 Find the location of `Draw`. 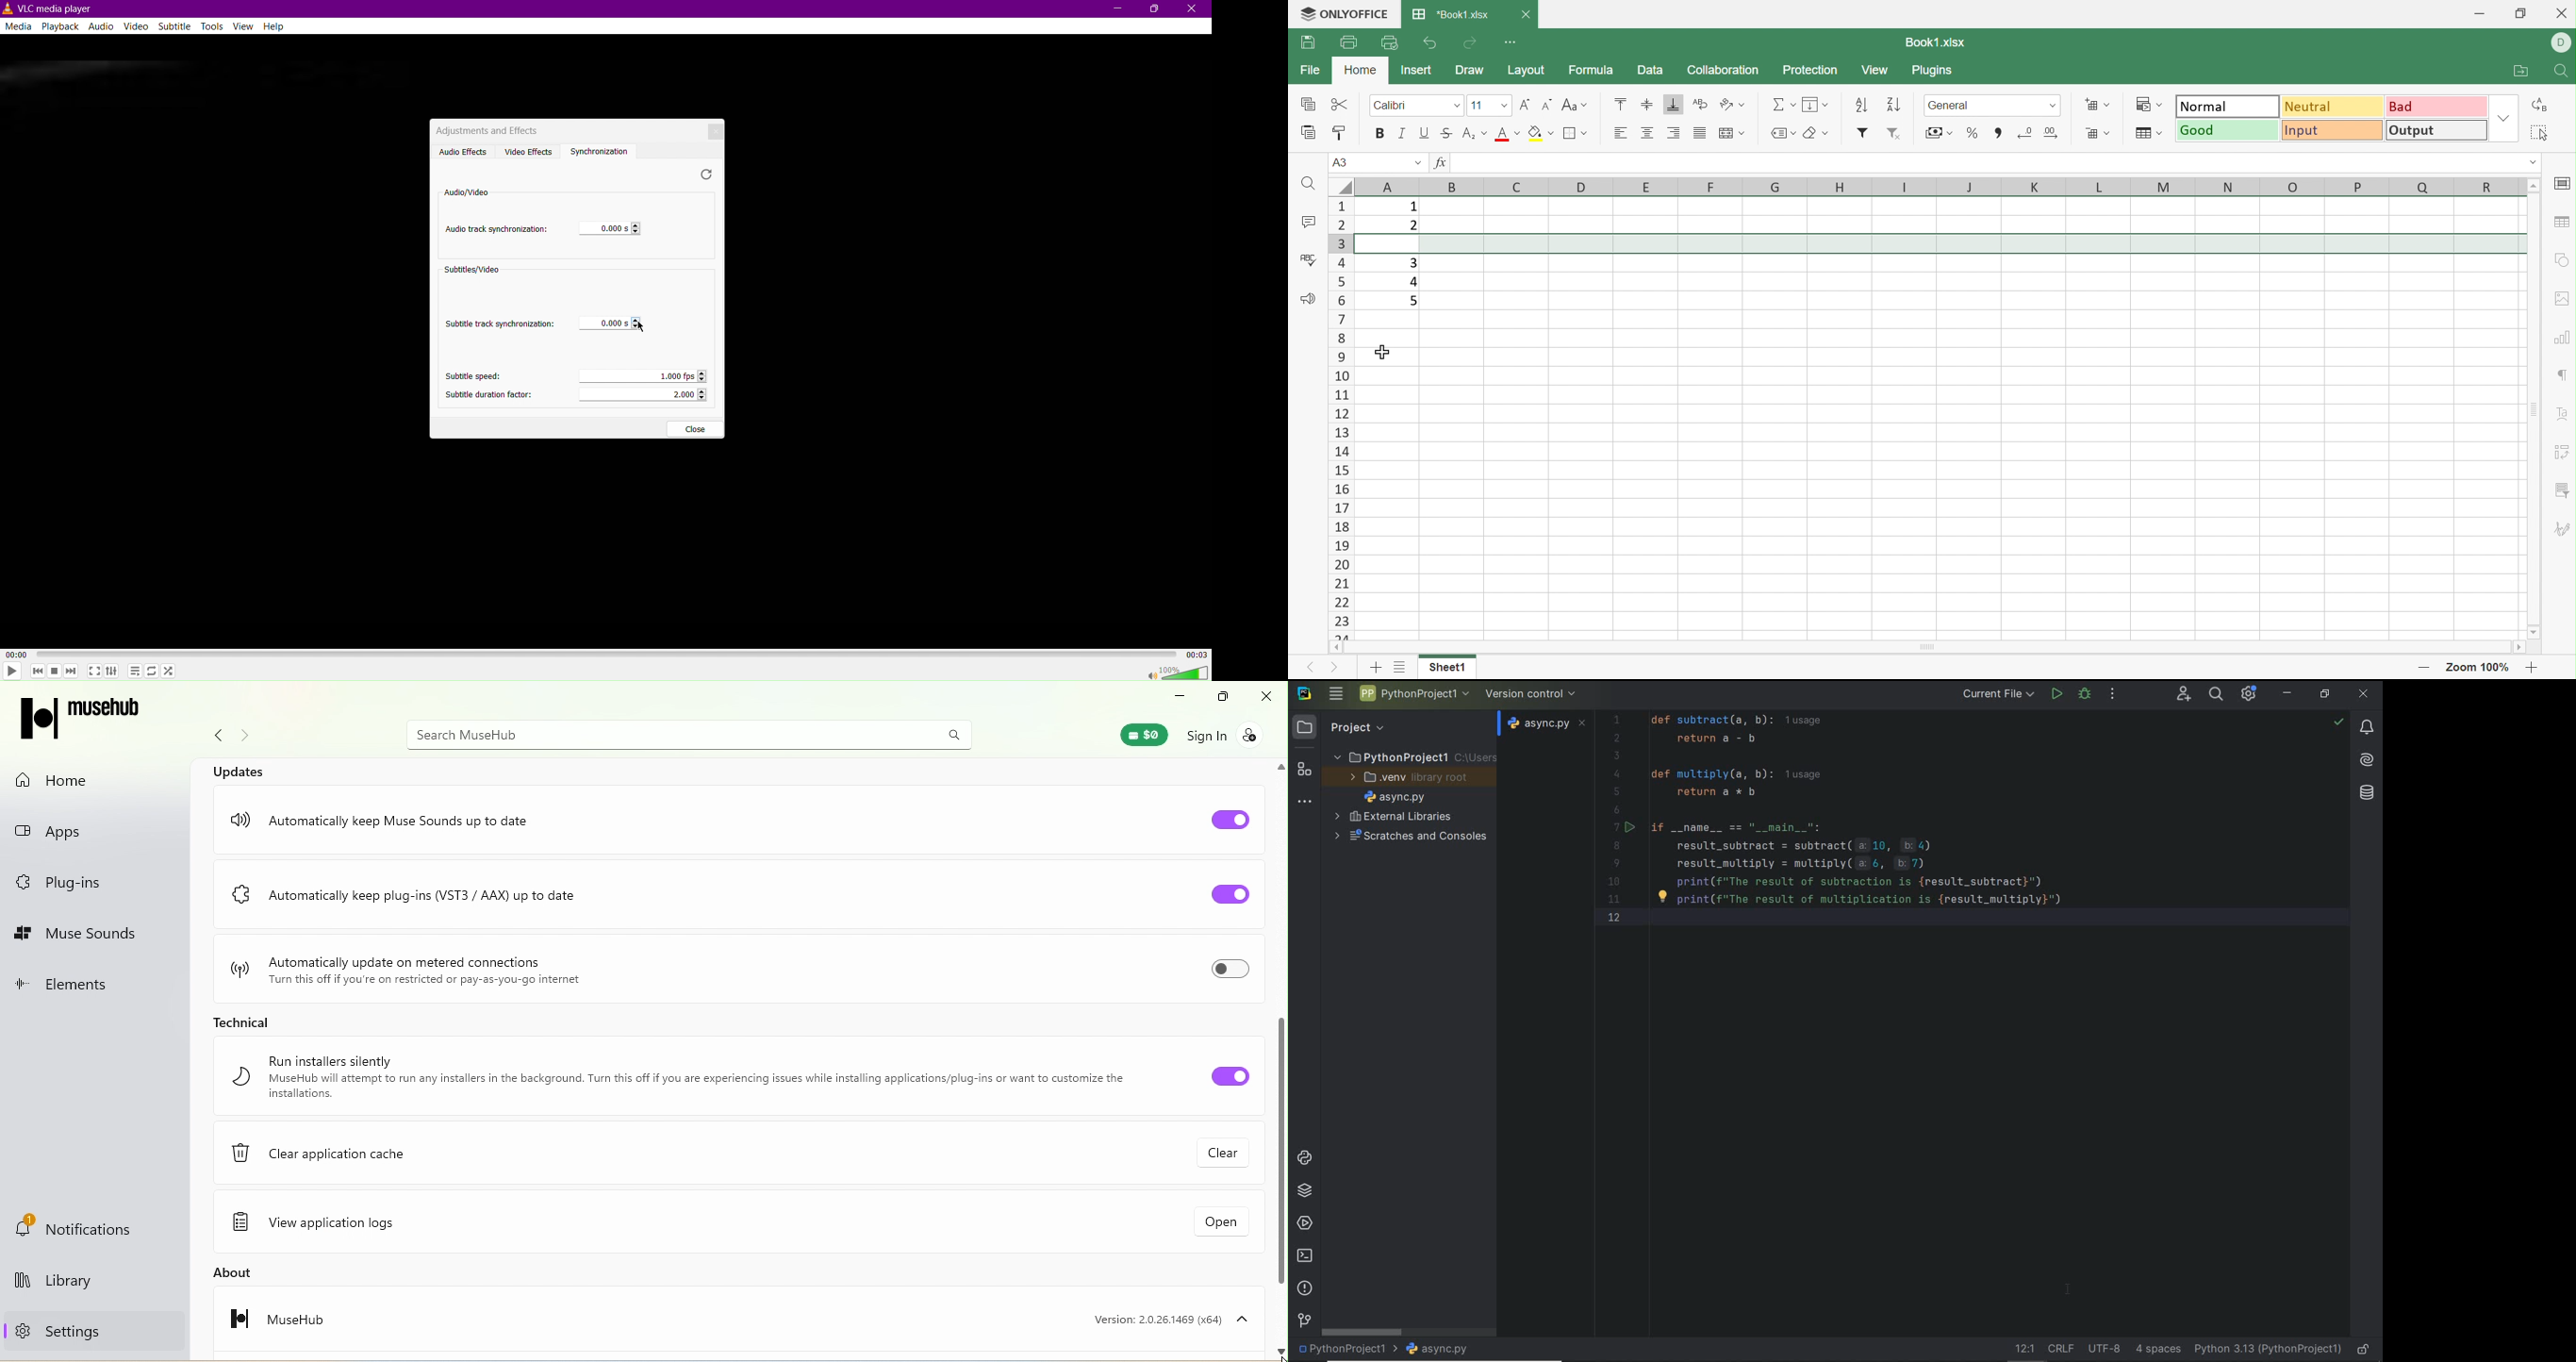

Draw is located at coordinates (1471, 71).